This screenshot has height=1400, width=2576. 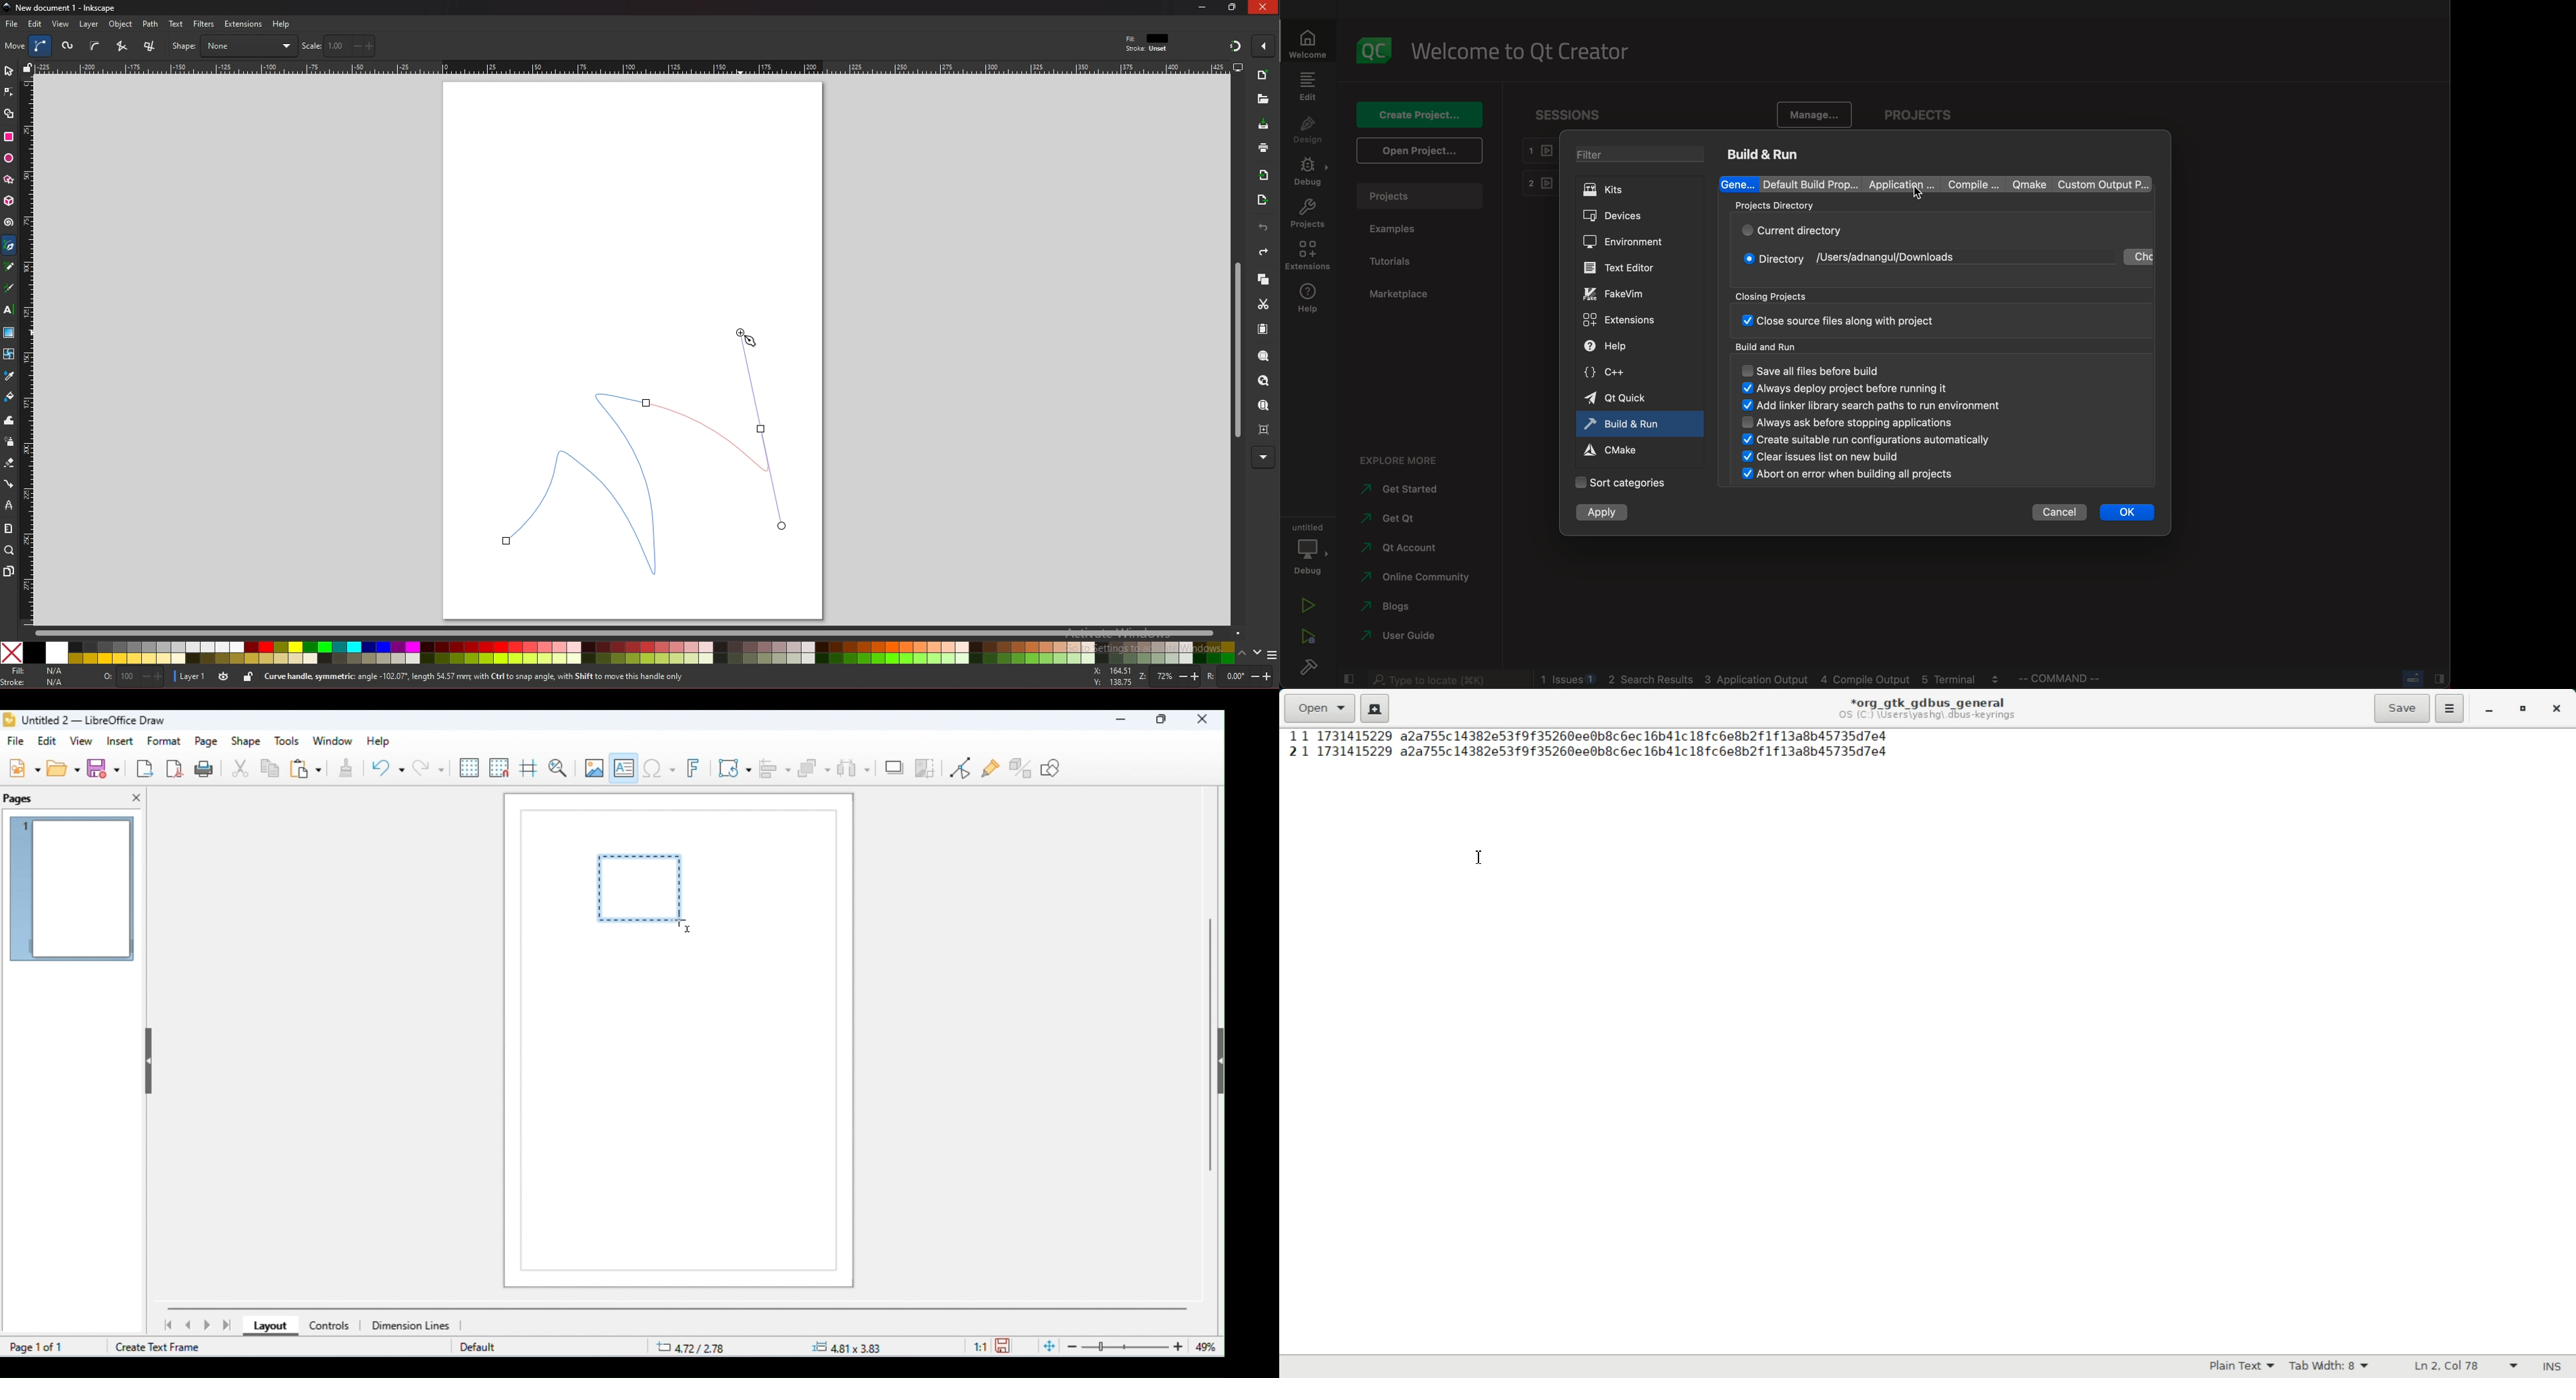 I want to click on show helplines while moving, so click(x=528, y=770).